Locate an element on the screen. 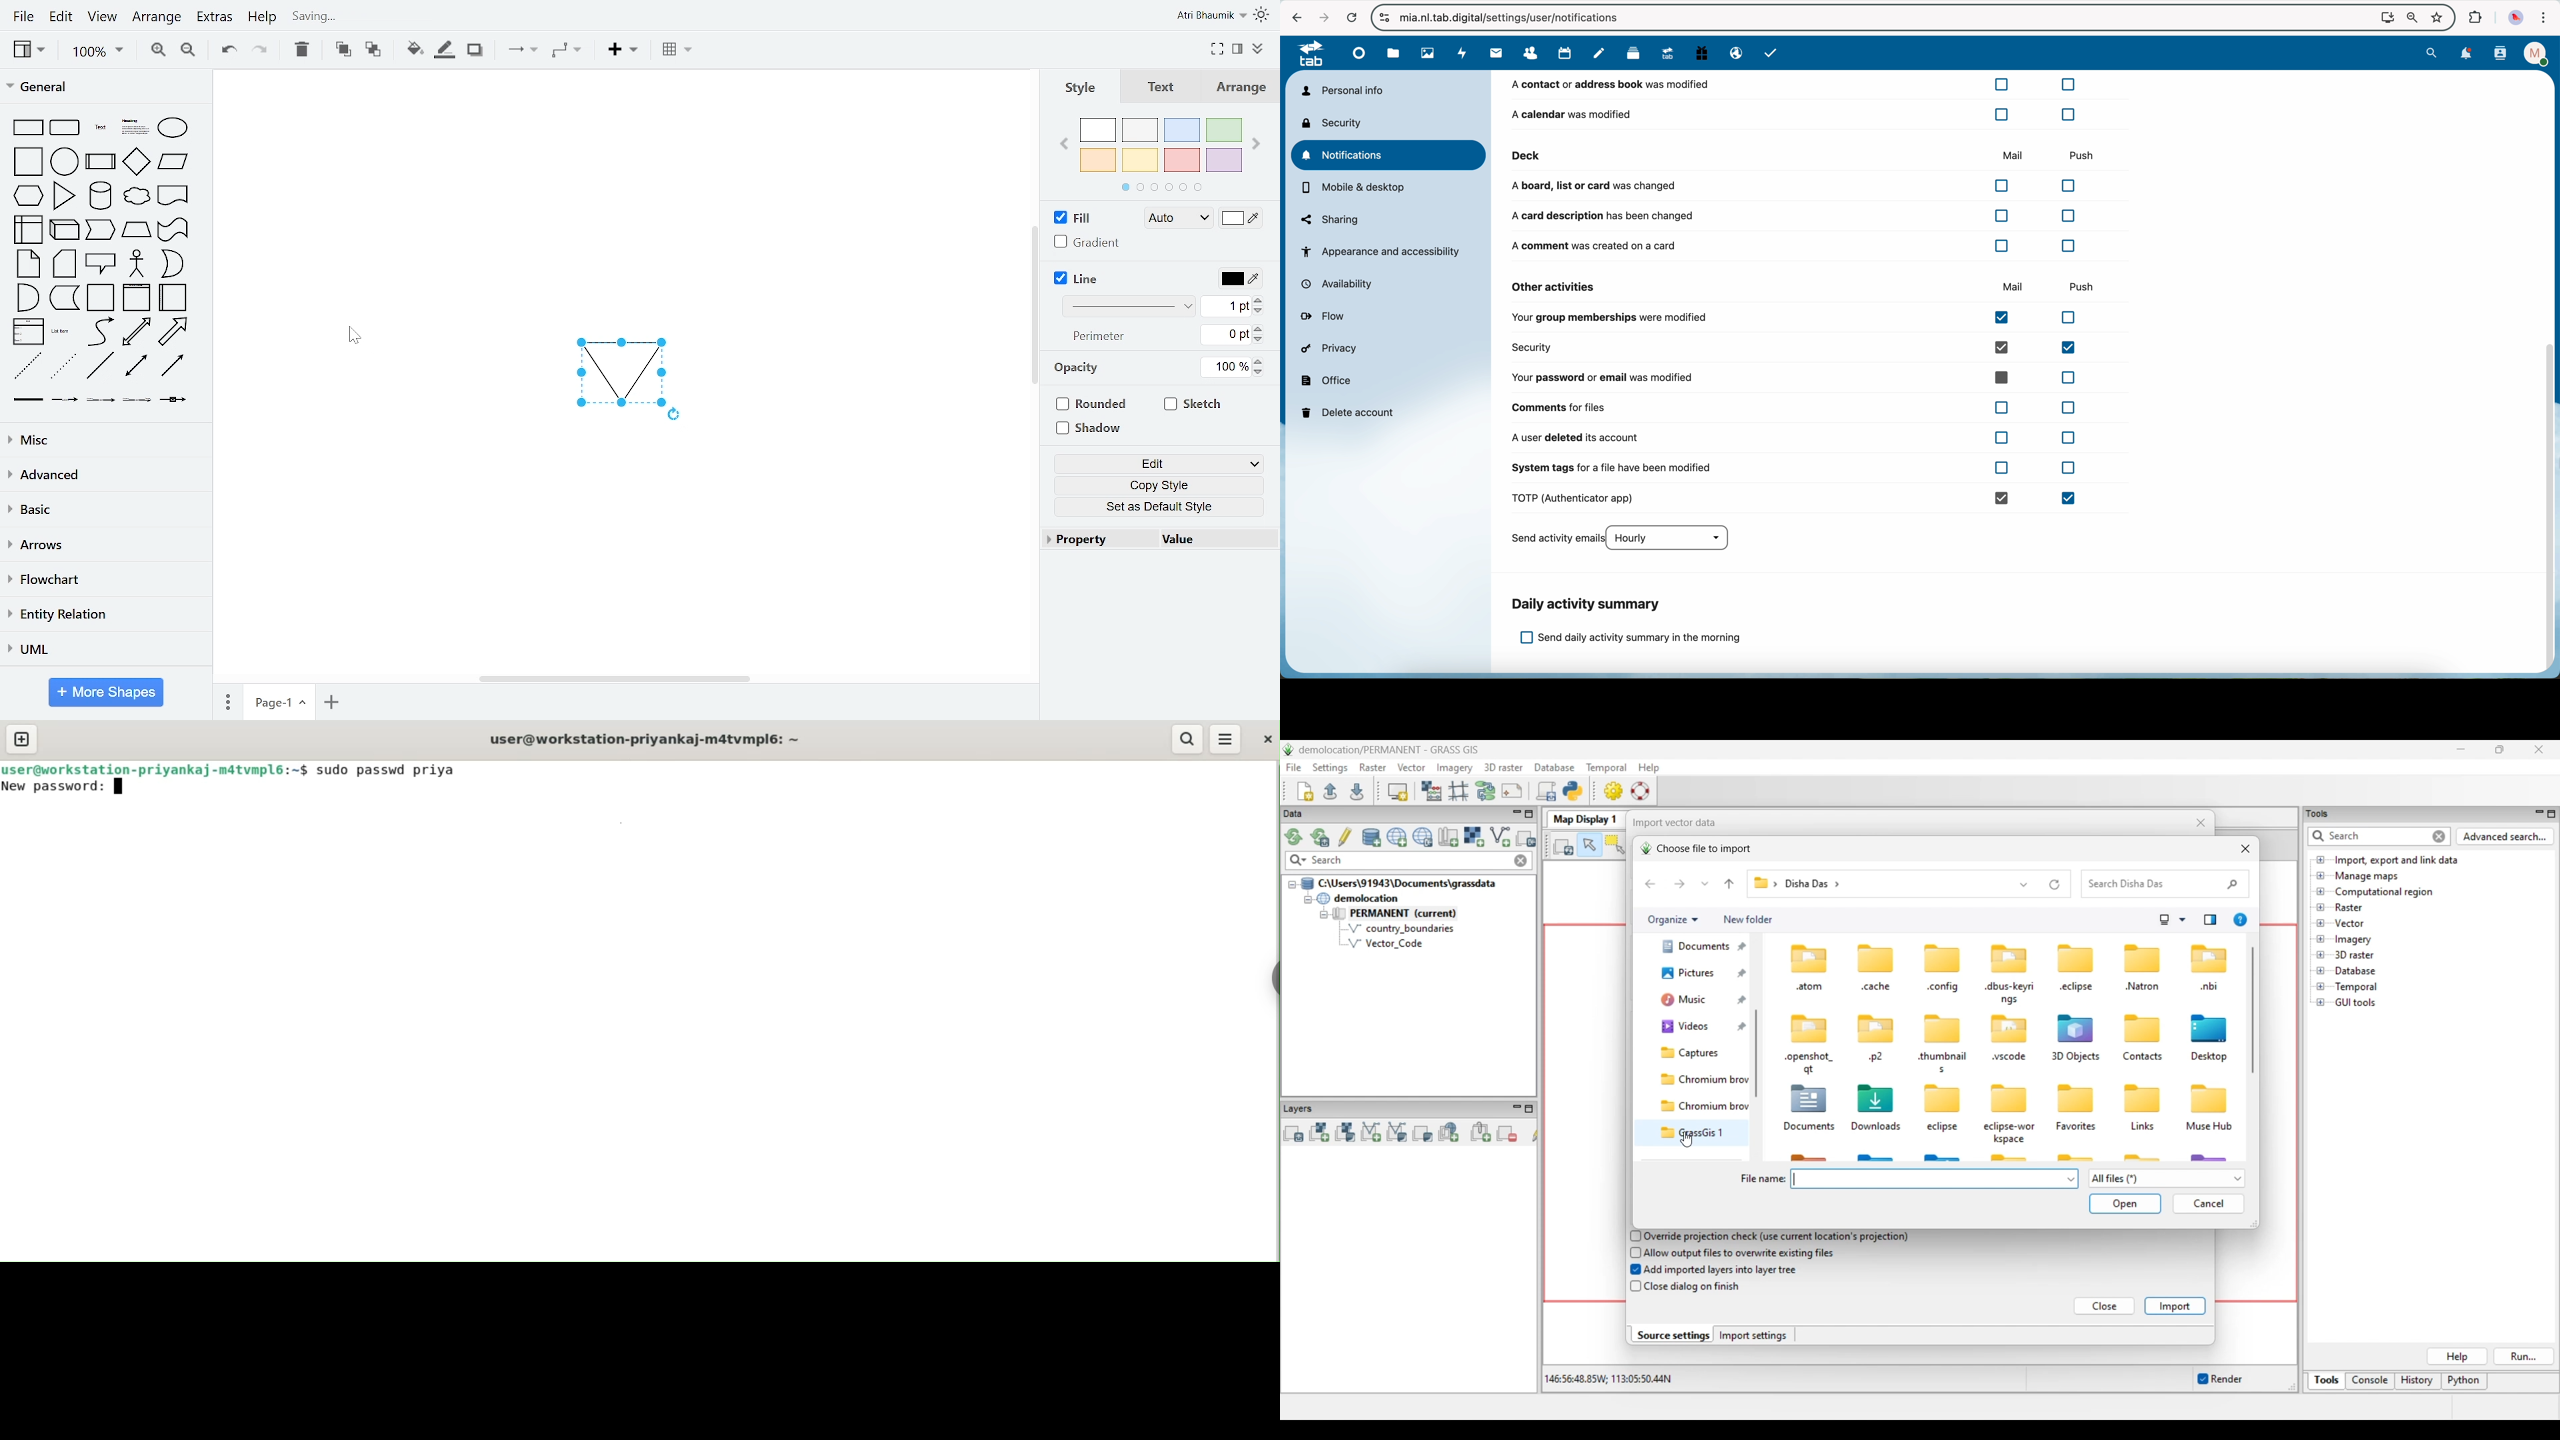 The image size is (2576, 1456). parallelogram is located at coordinates (173, 162).